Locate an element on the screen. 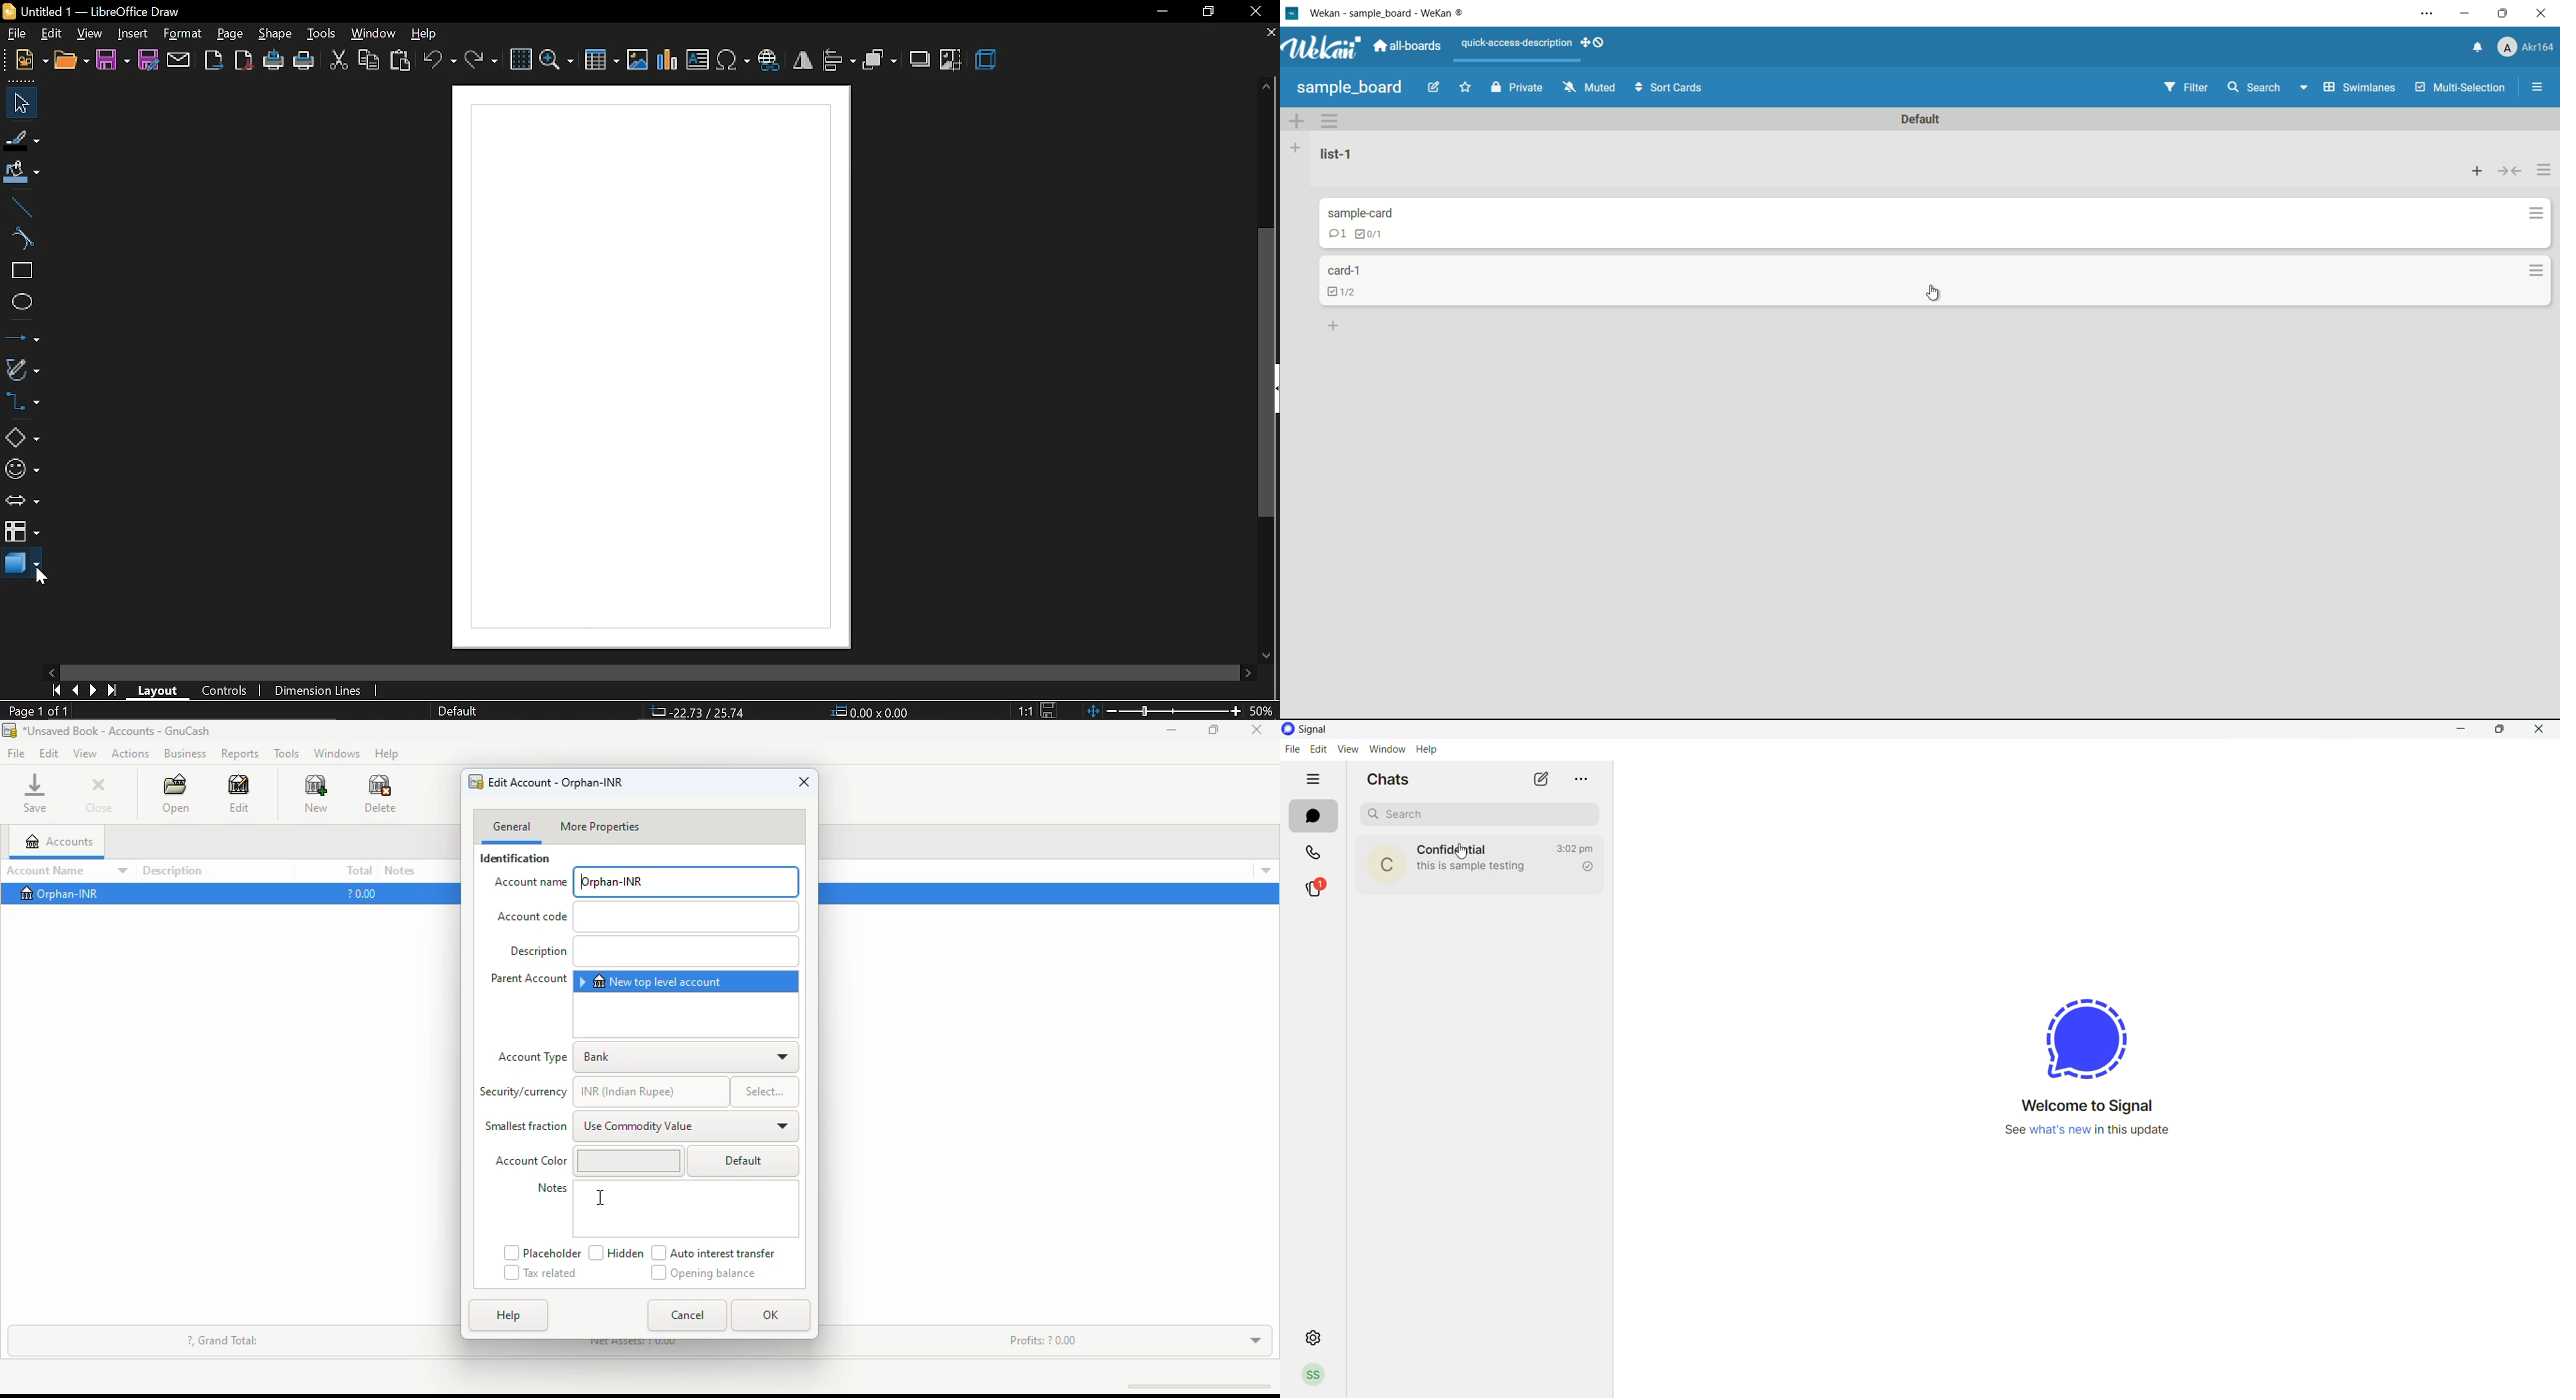 This screenshot has height=1400, width=2576. list actions is located at coordinates (2542, 168).